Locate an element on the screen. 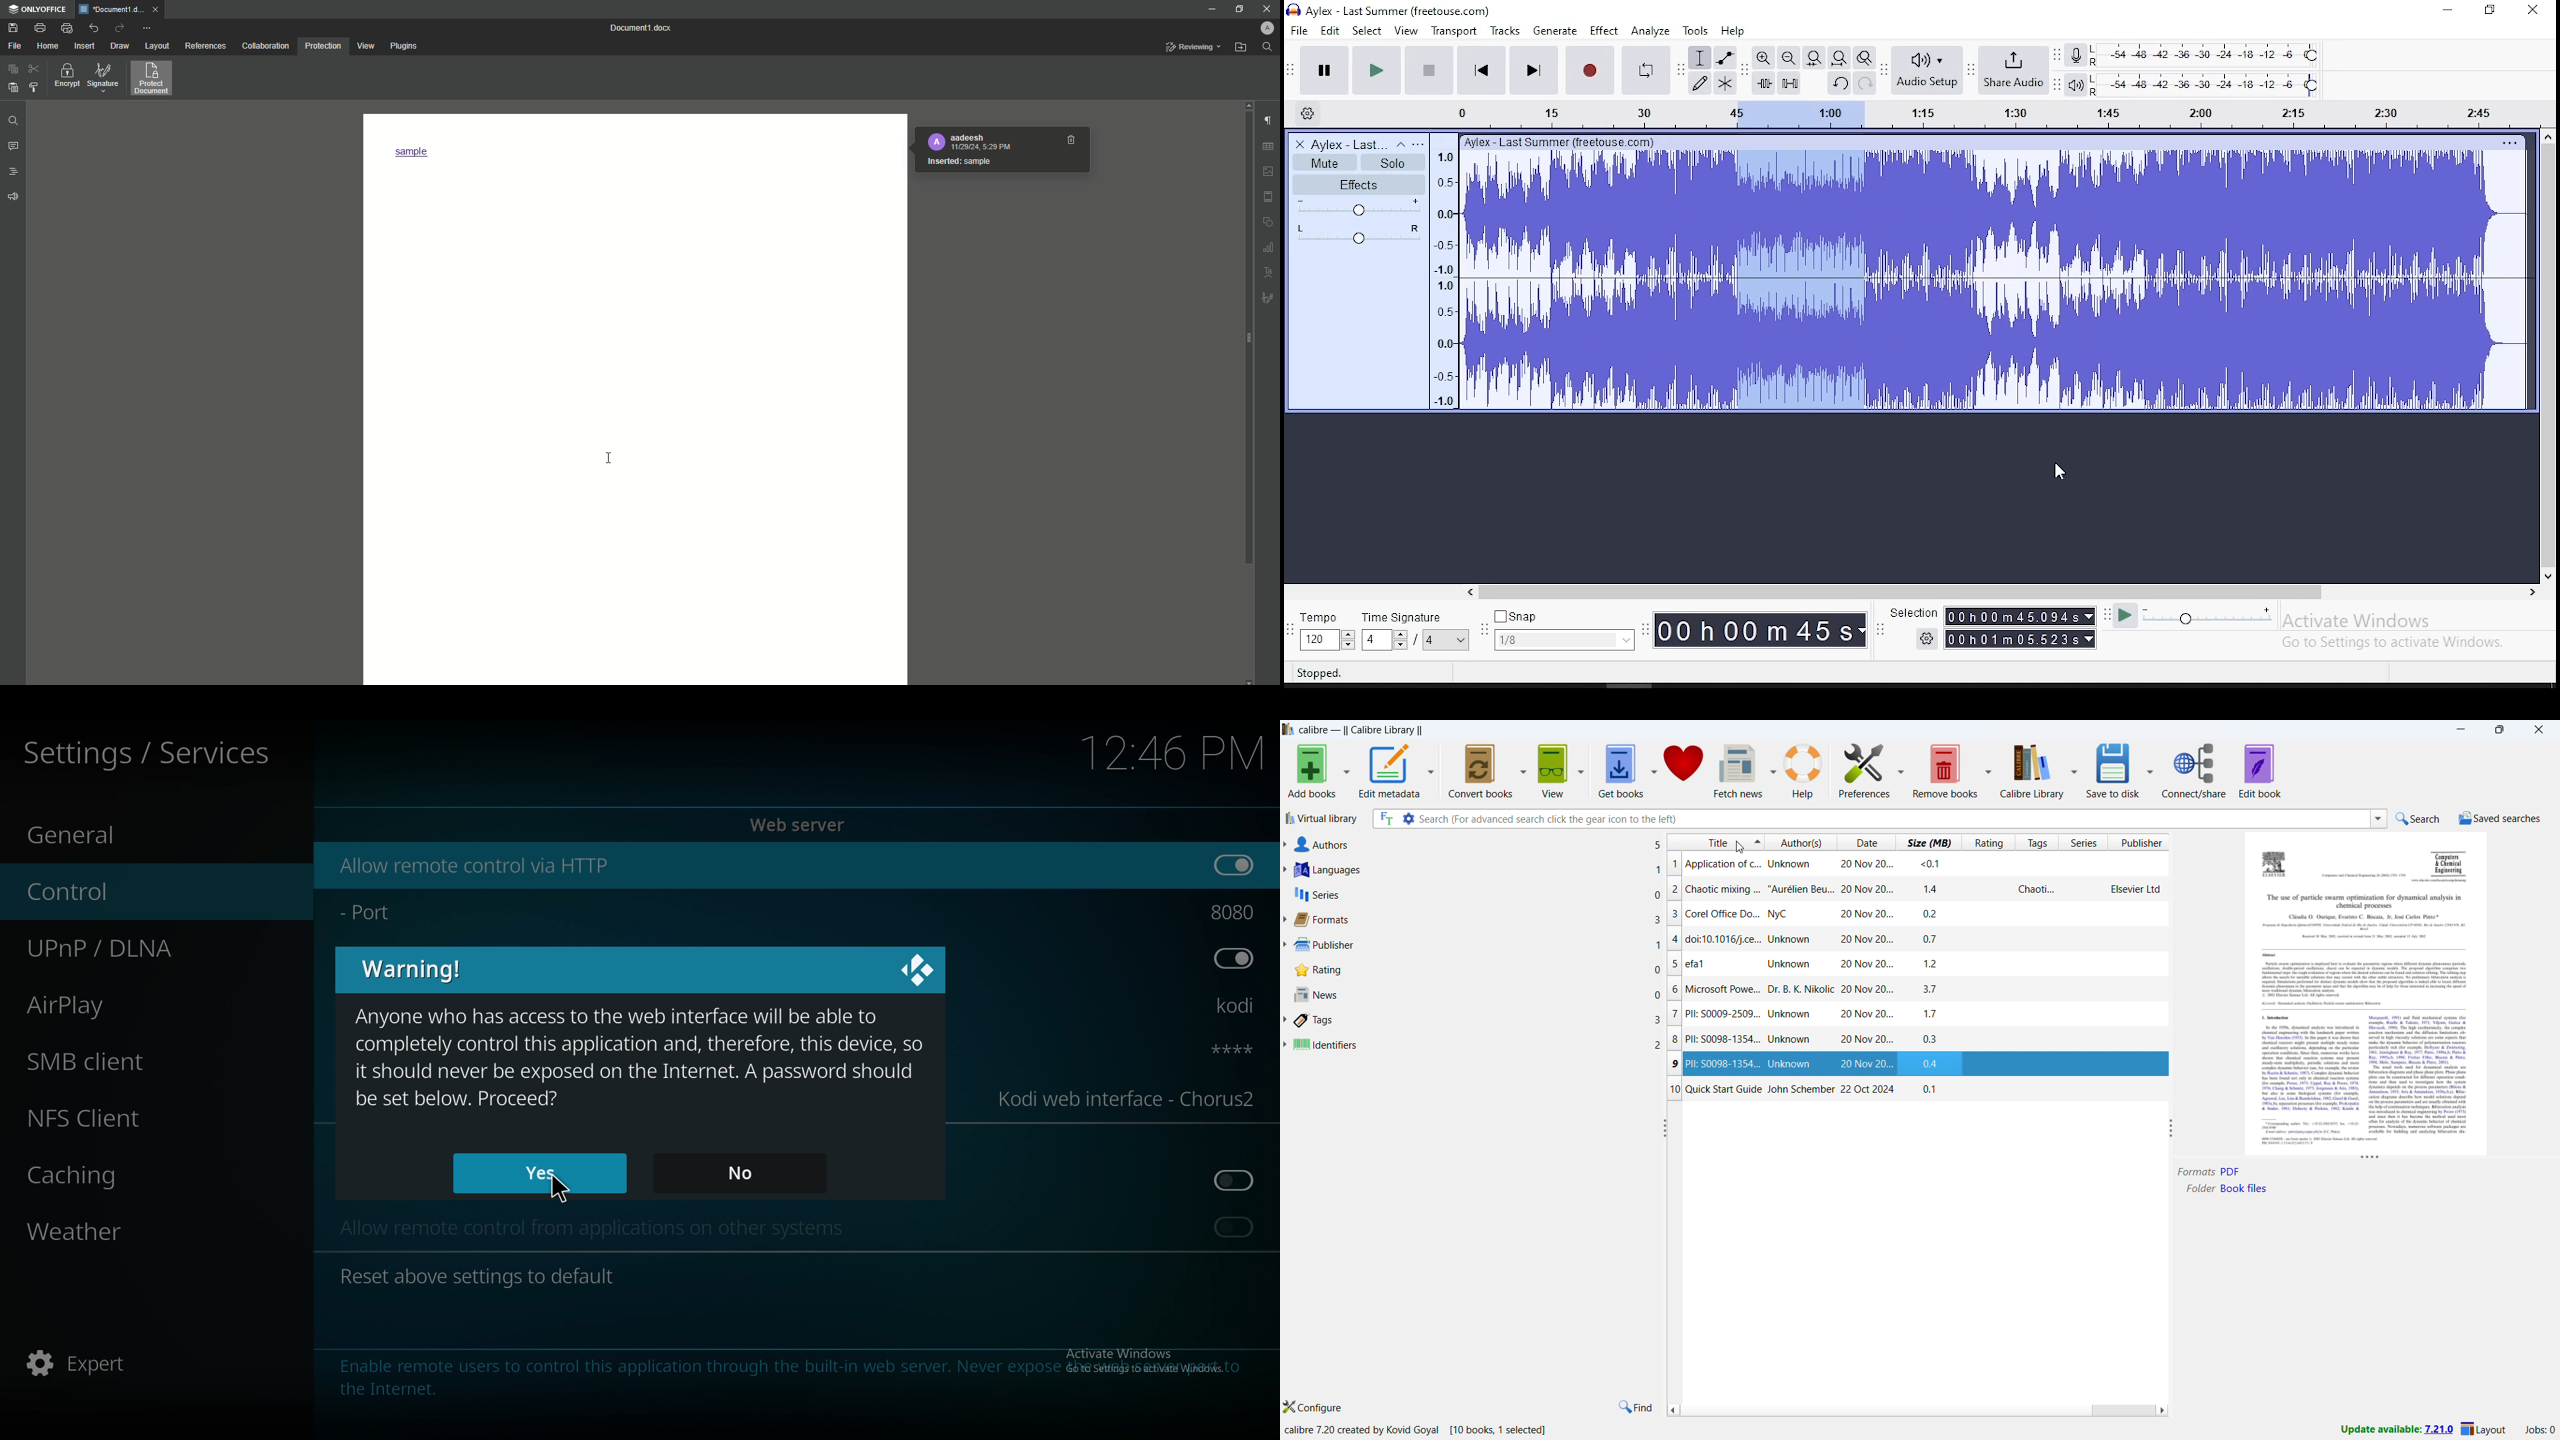 This screenshot has height=1456, width=2576. Collaboration is located at coordinates (264, 46).